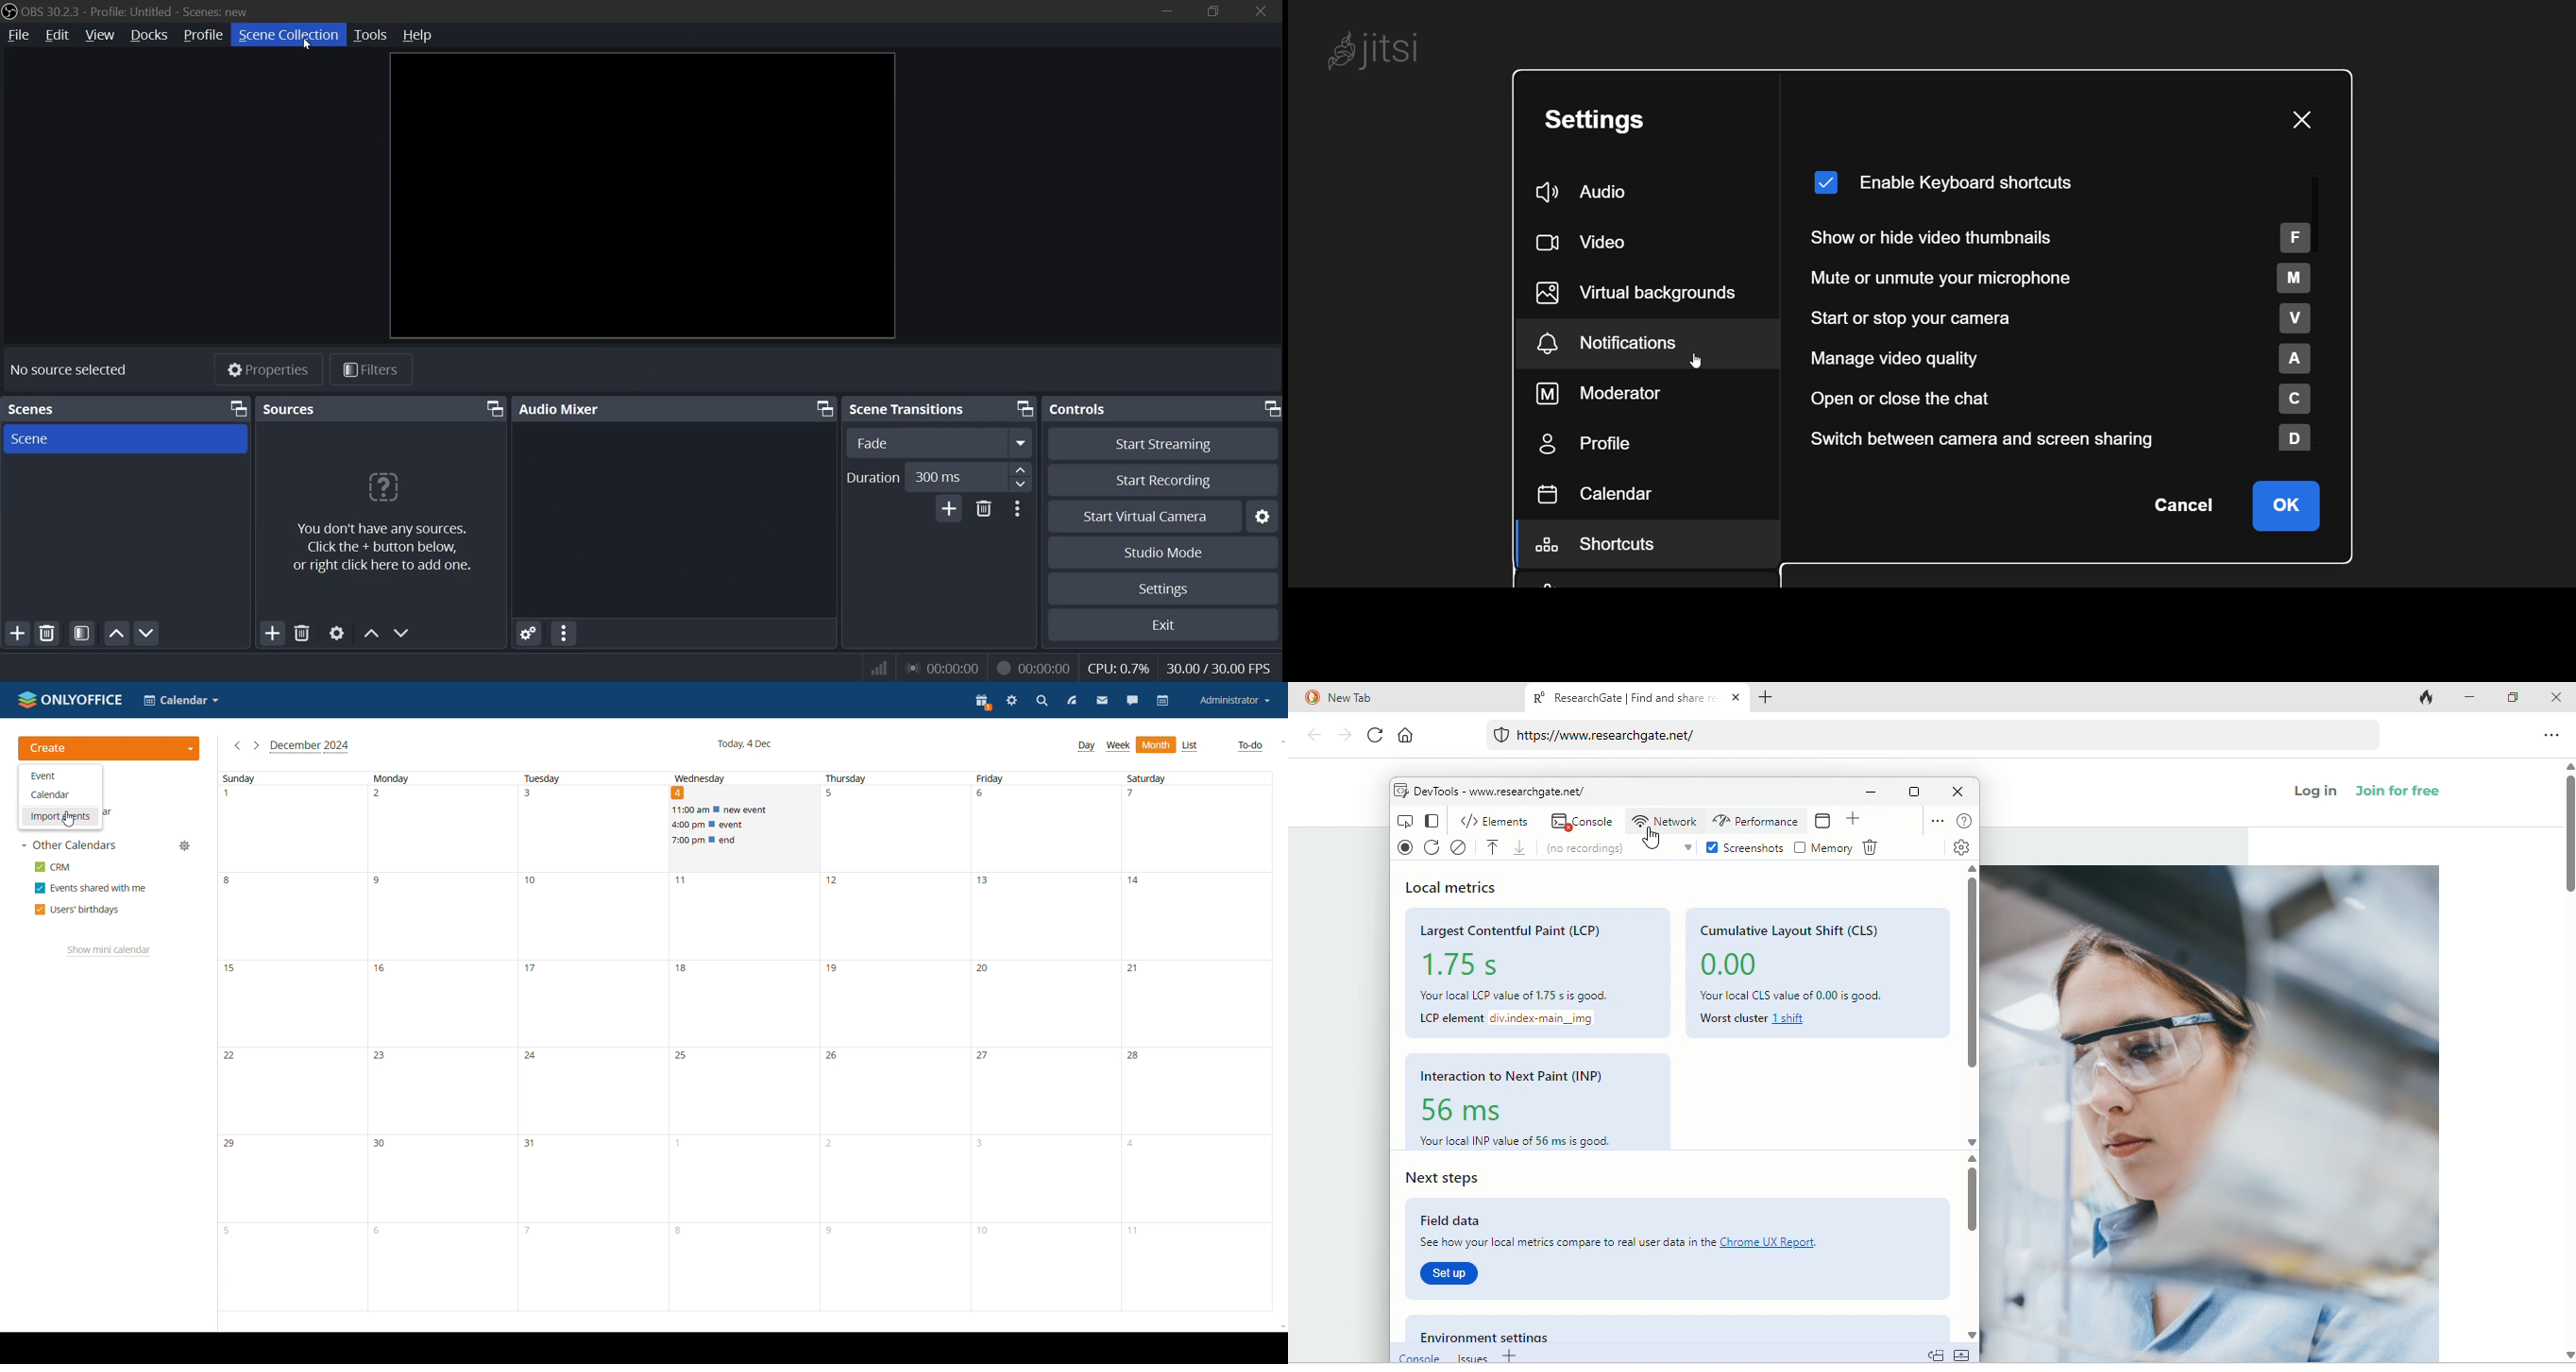  I want to click on studio mode, so click(1166, 553).